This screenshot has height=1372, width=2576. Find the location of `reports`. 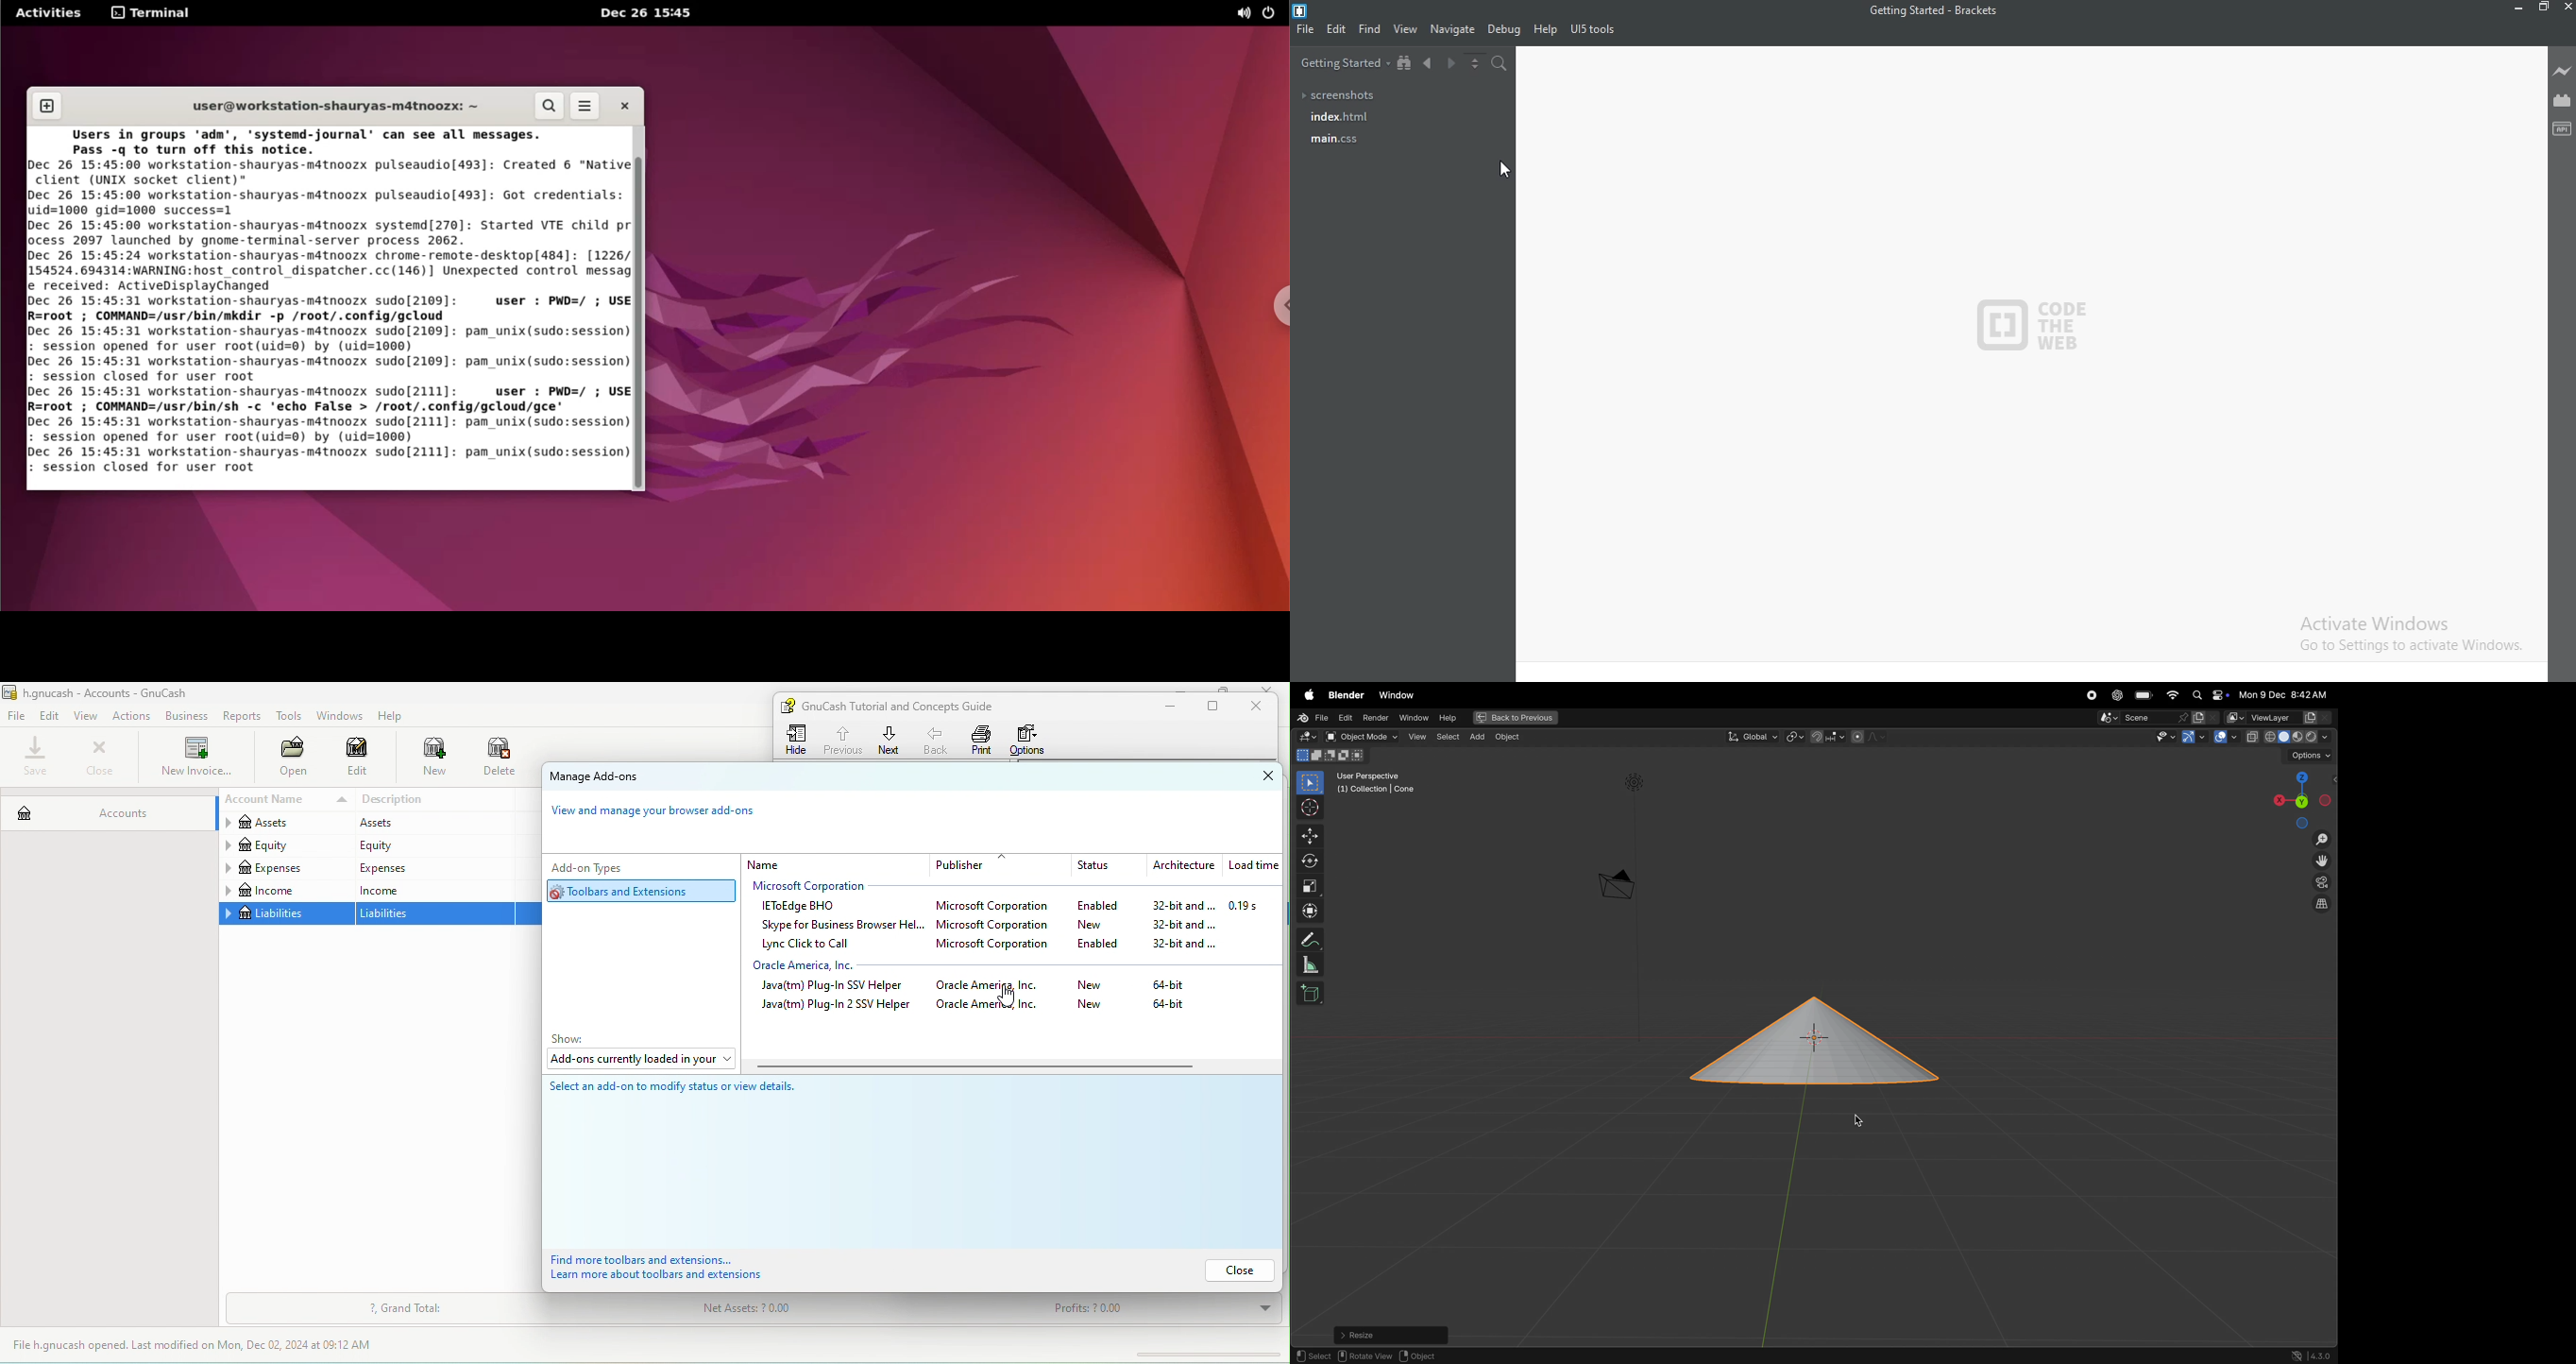

reports is located at coordinates (244, 716).